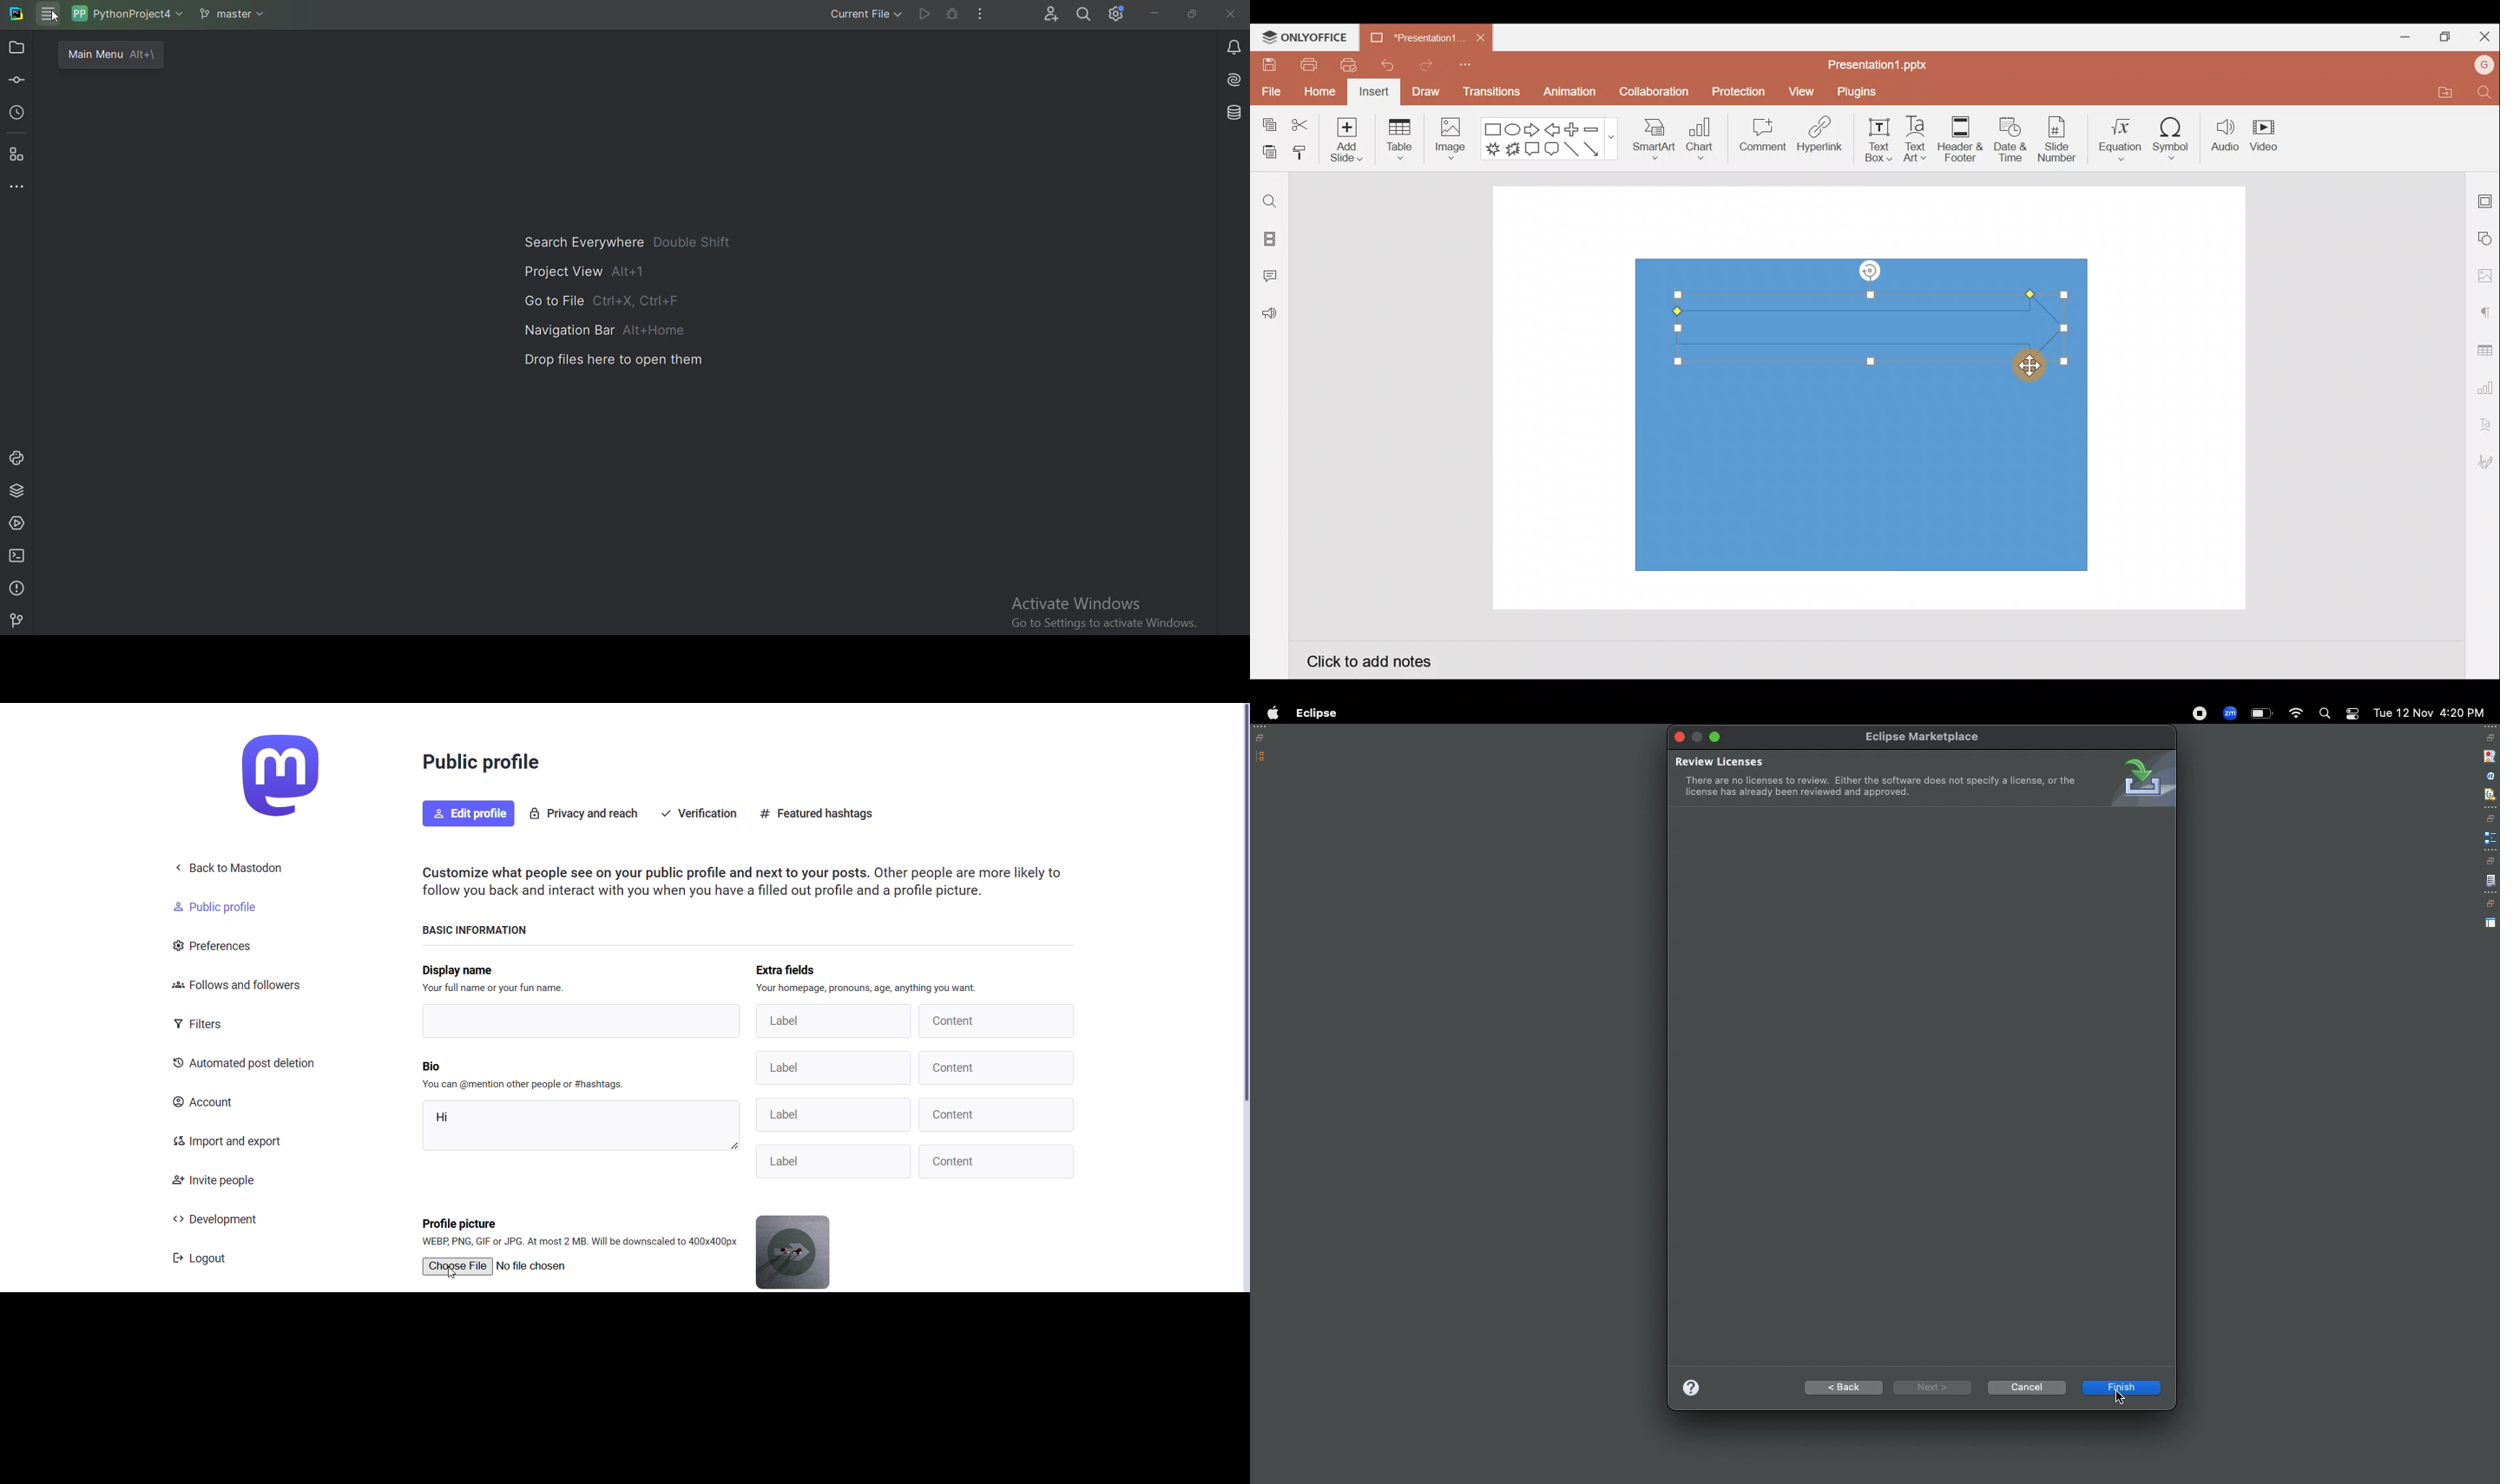  What do you see at coordinates (837, 1161) in the screenshot?
I see `Label` at bounding box center [837, 1161].